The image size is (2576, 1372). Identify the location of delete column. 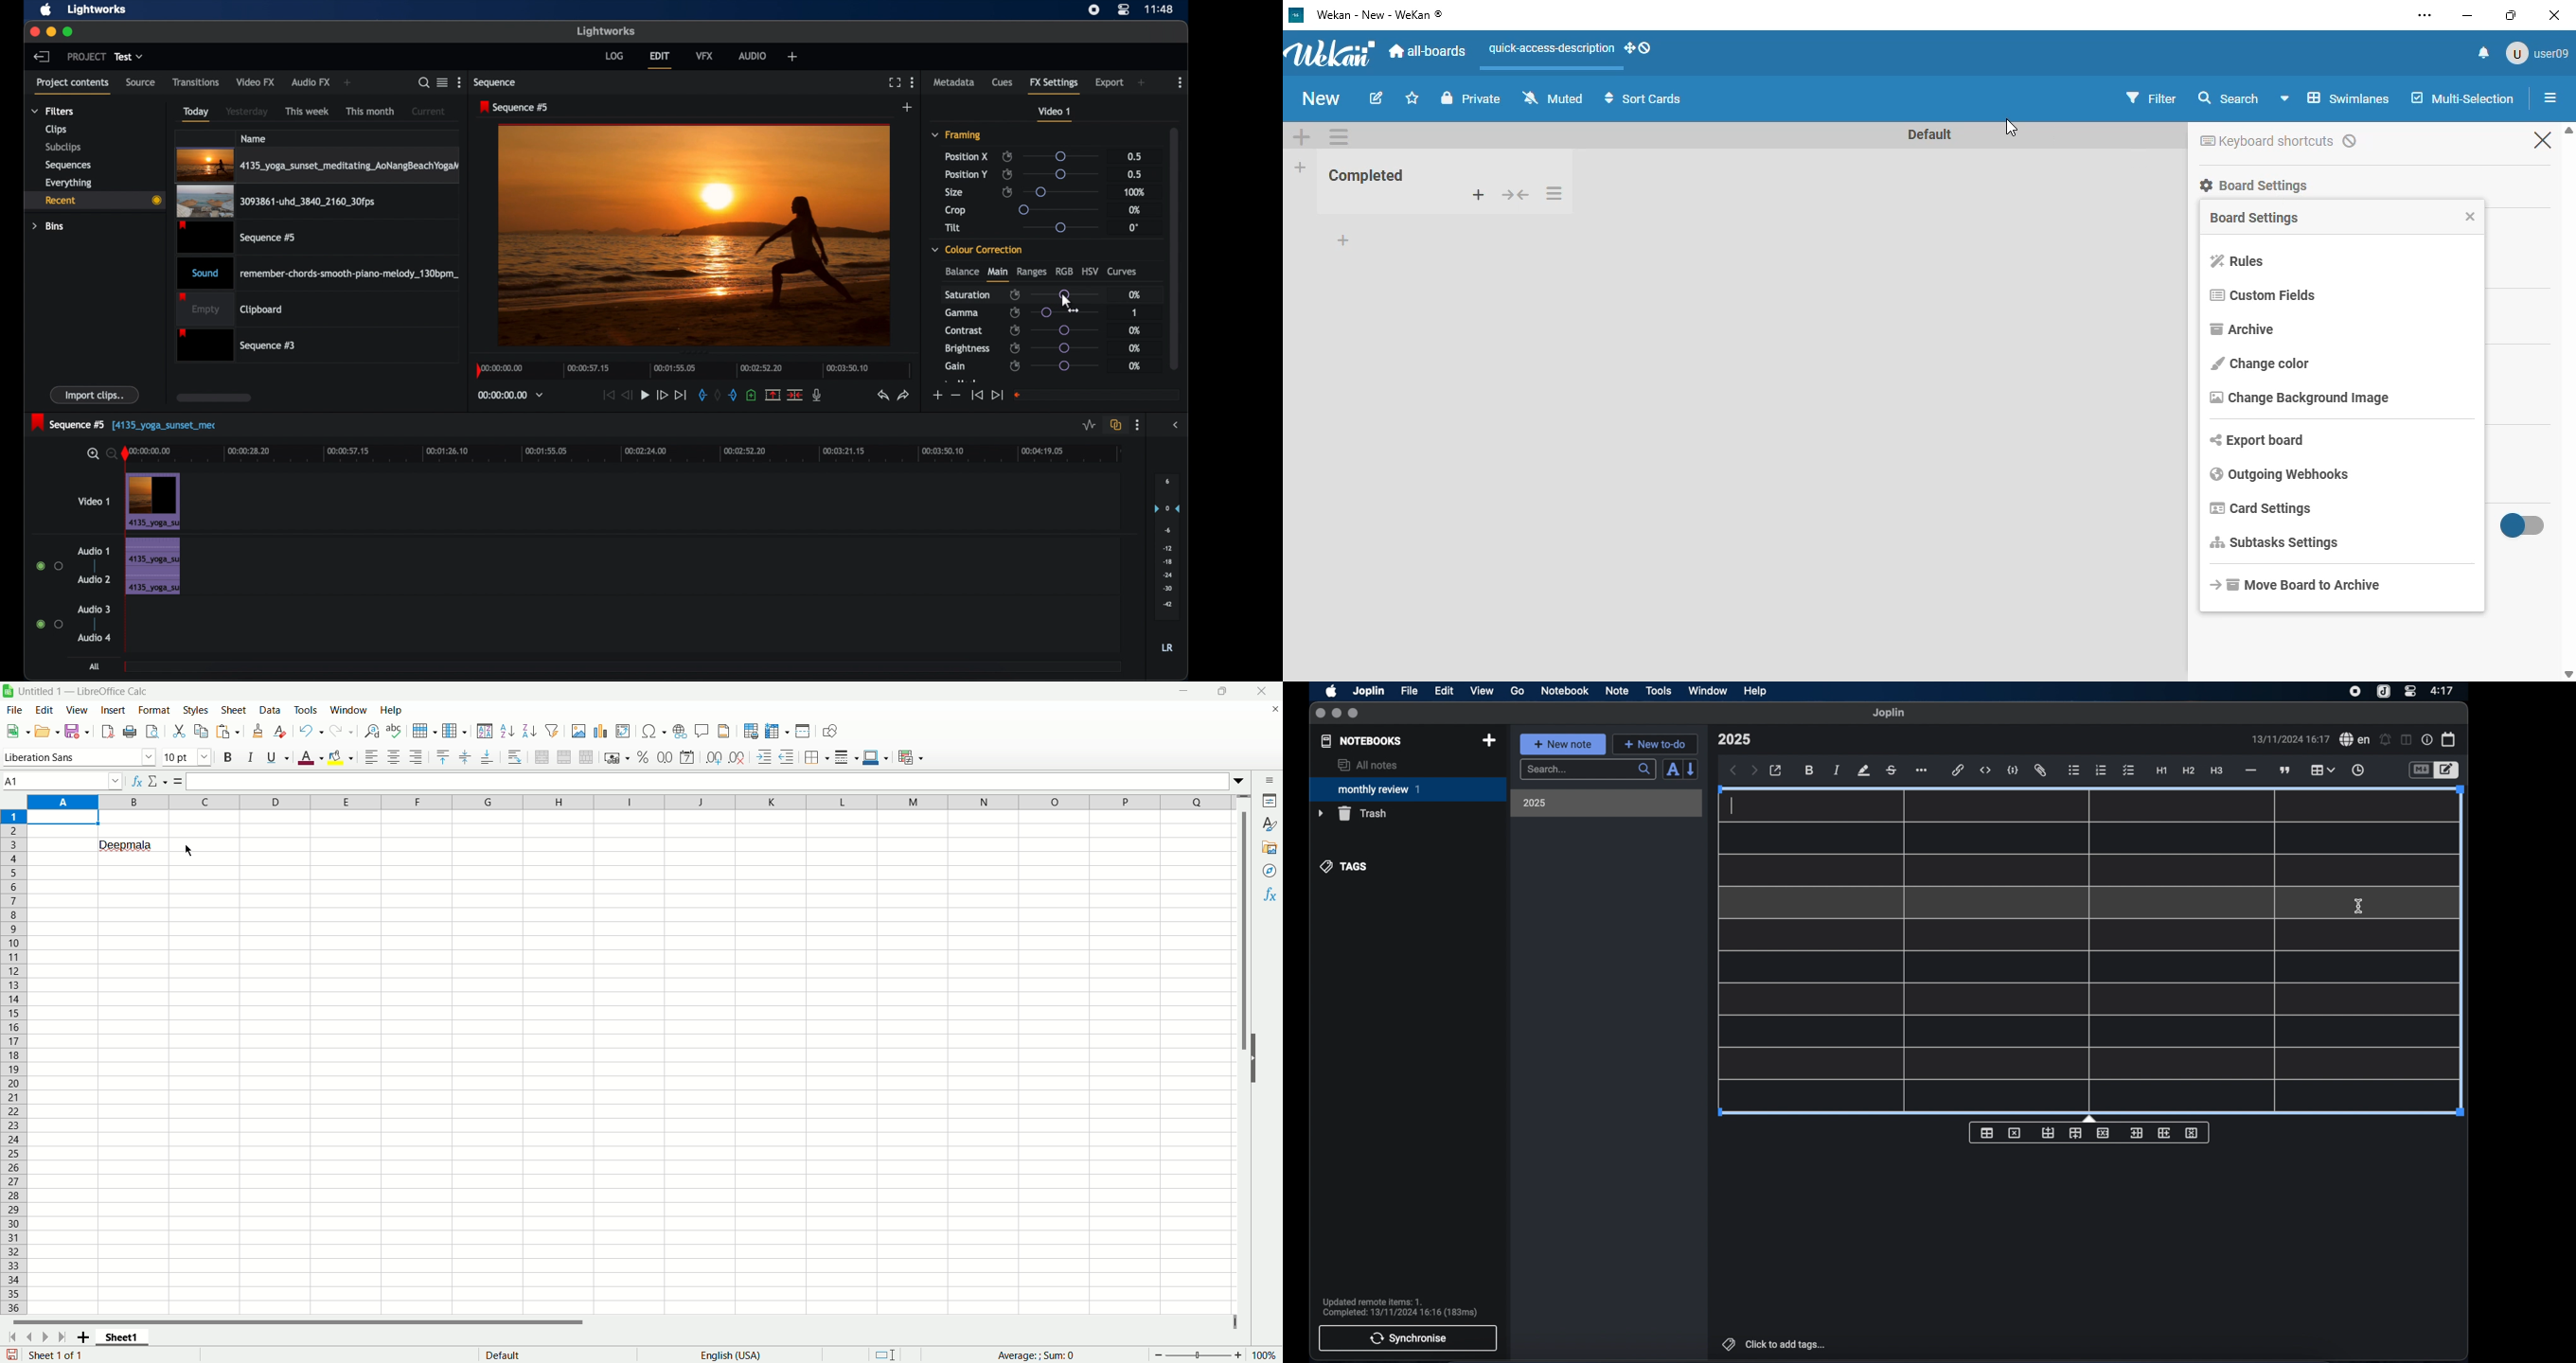
(2192, 1133).